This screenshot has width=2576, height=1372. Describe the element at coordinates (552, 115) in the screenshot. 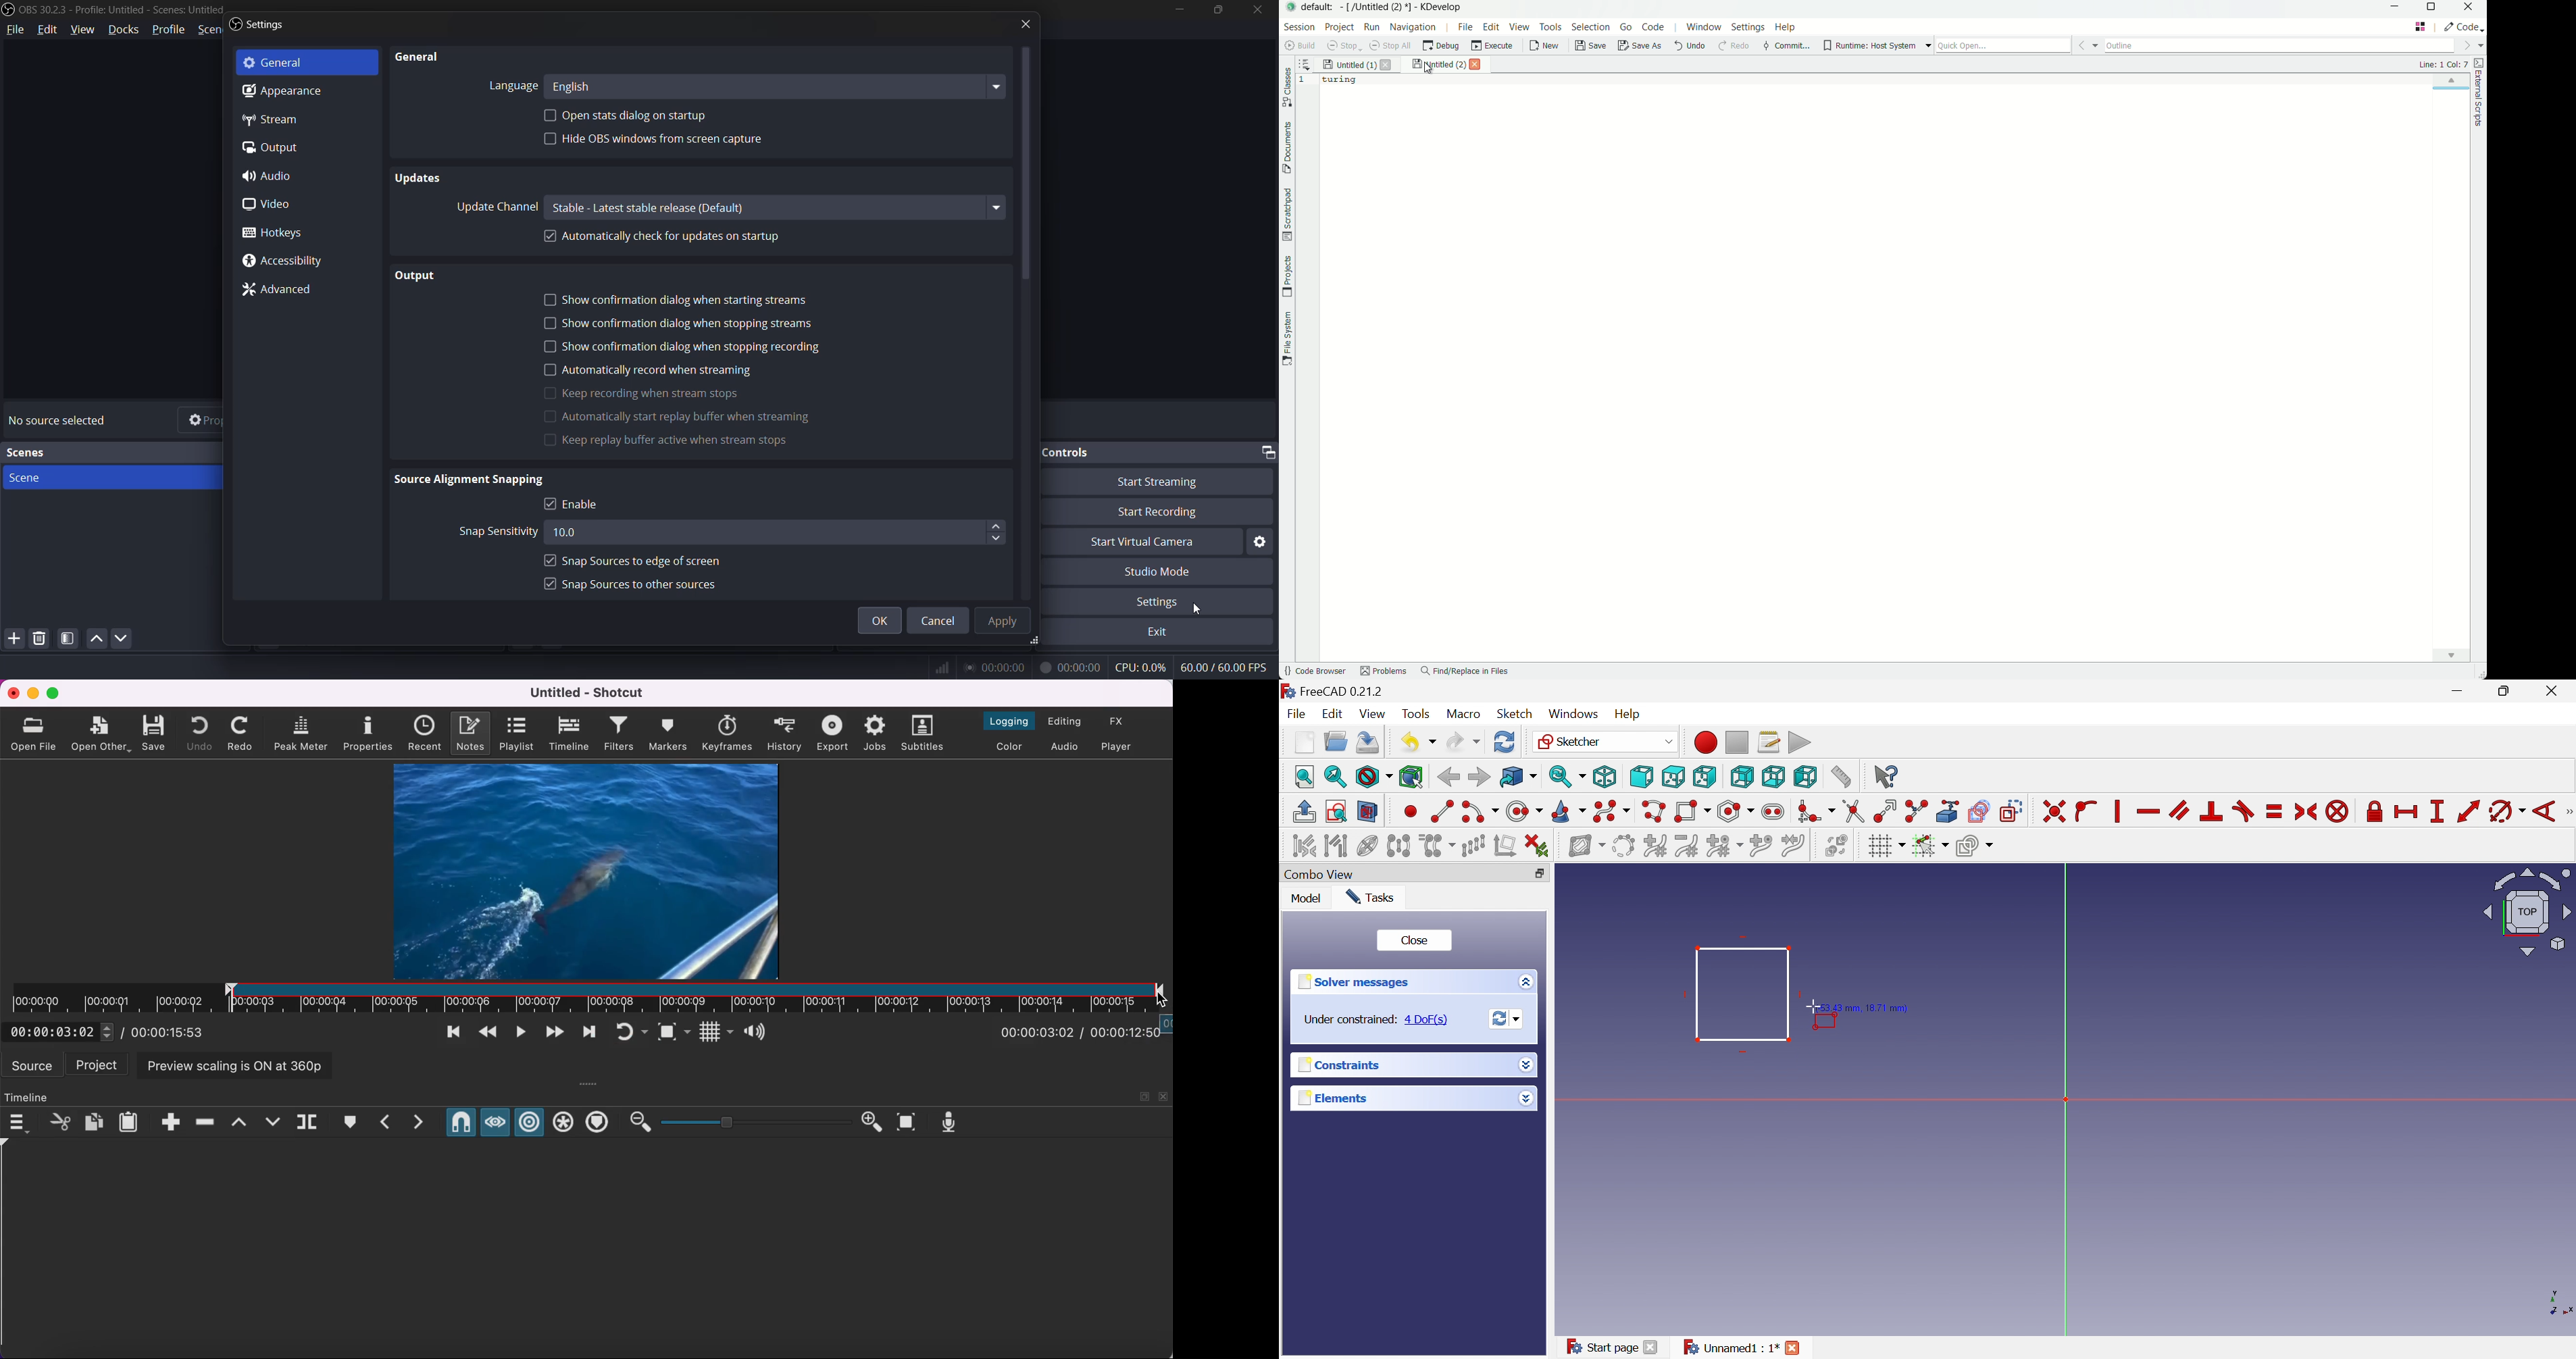

I see `checkbox` at that location.